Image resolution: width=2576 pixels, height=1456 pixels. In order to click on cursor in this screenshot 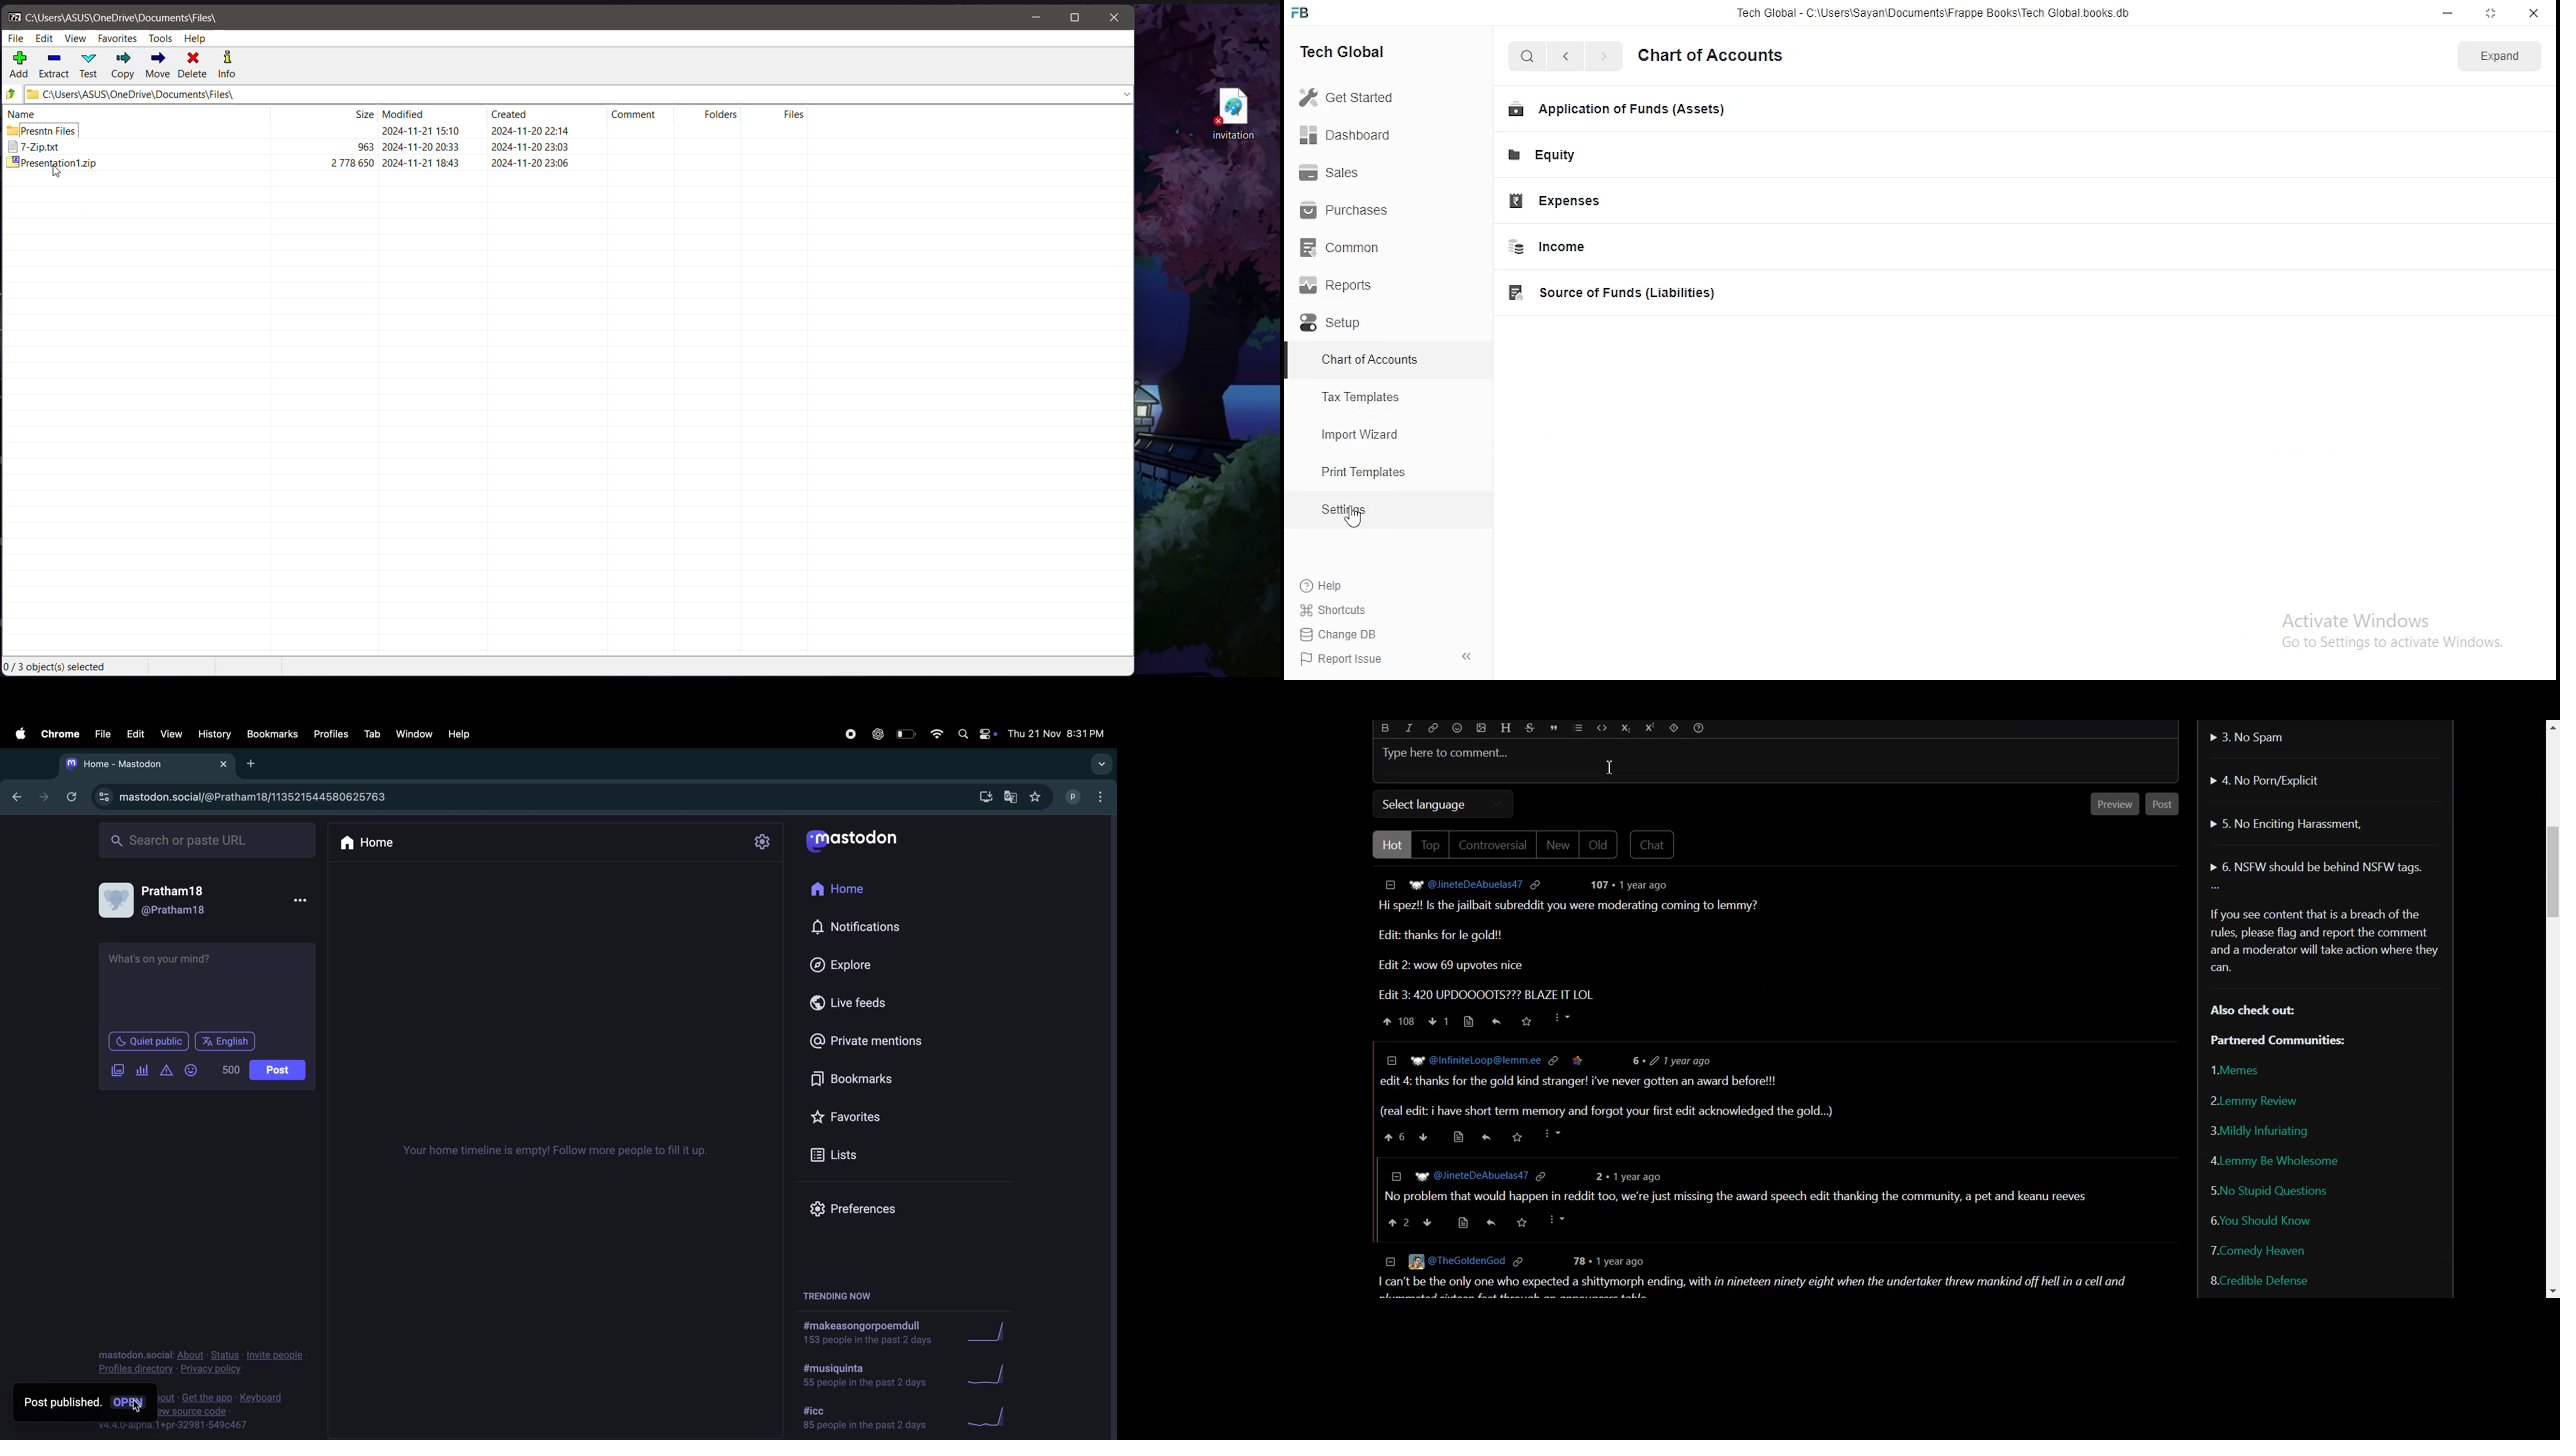, I will do `click(136, 1407)`.